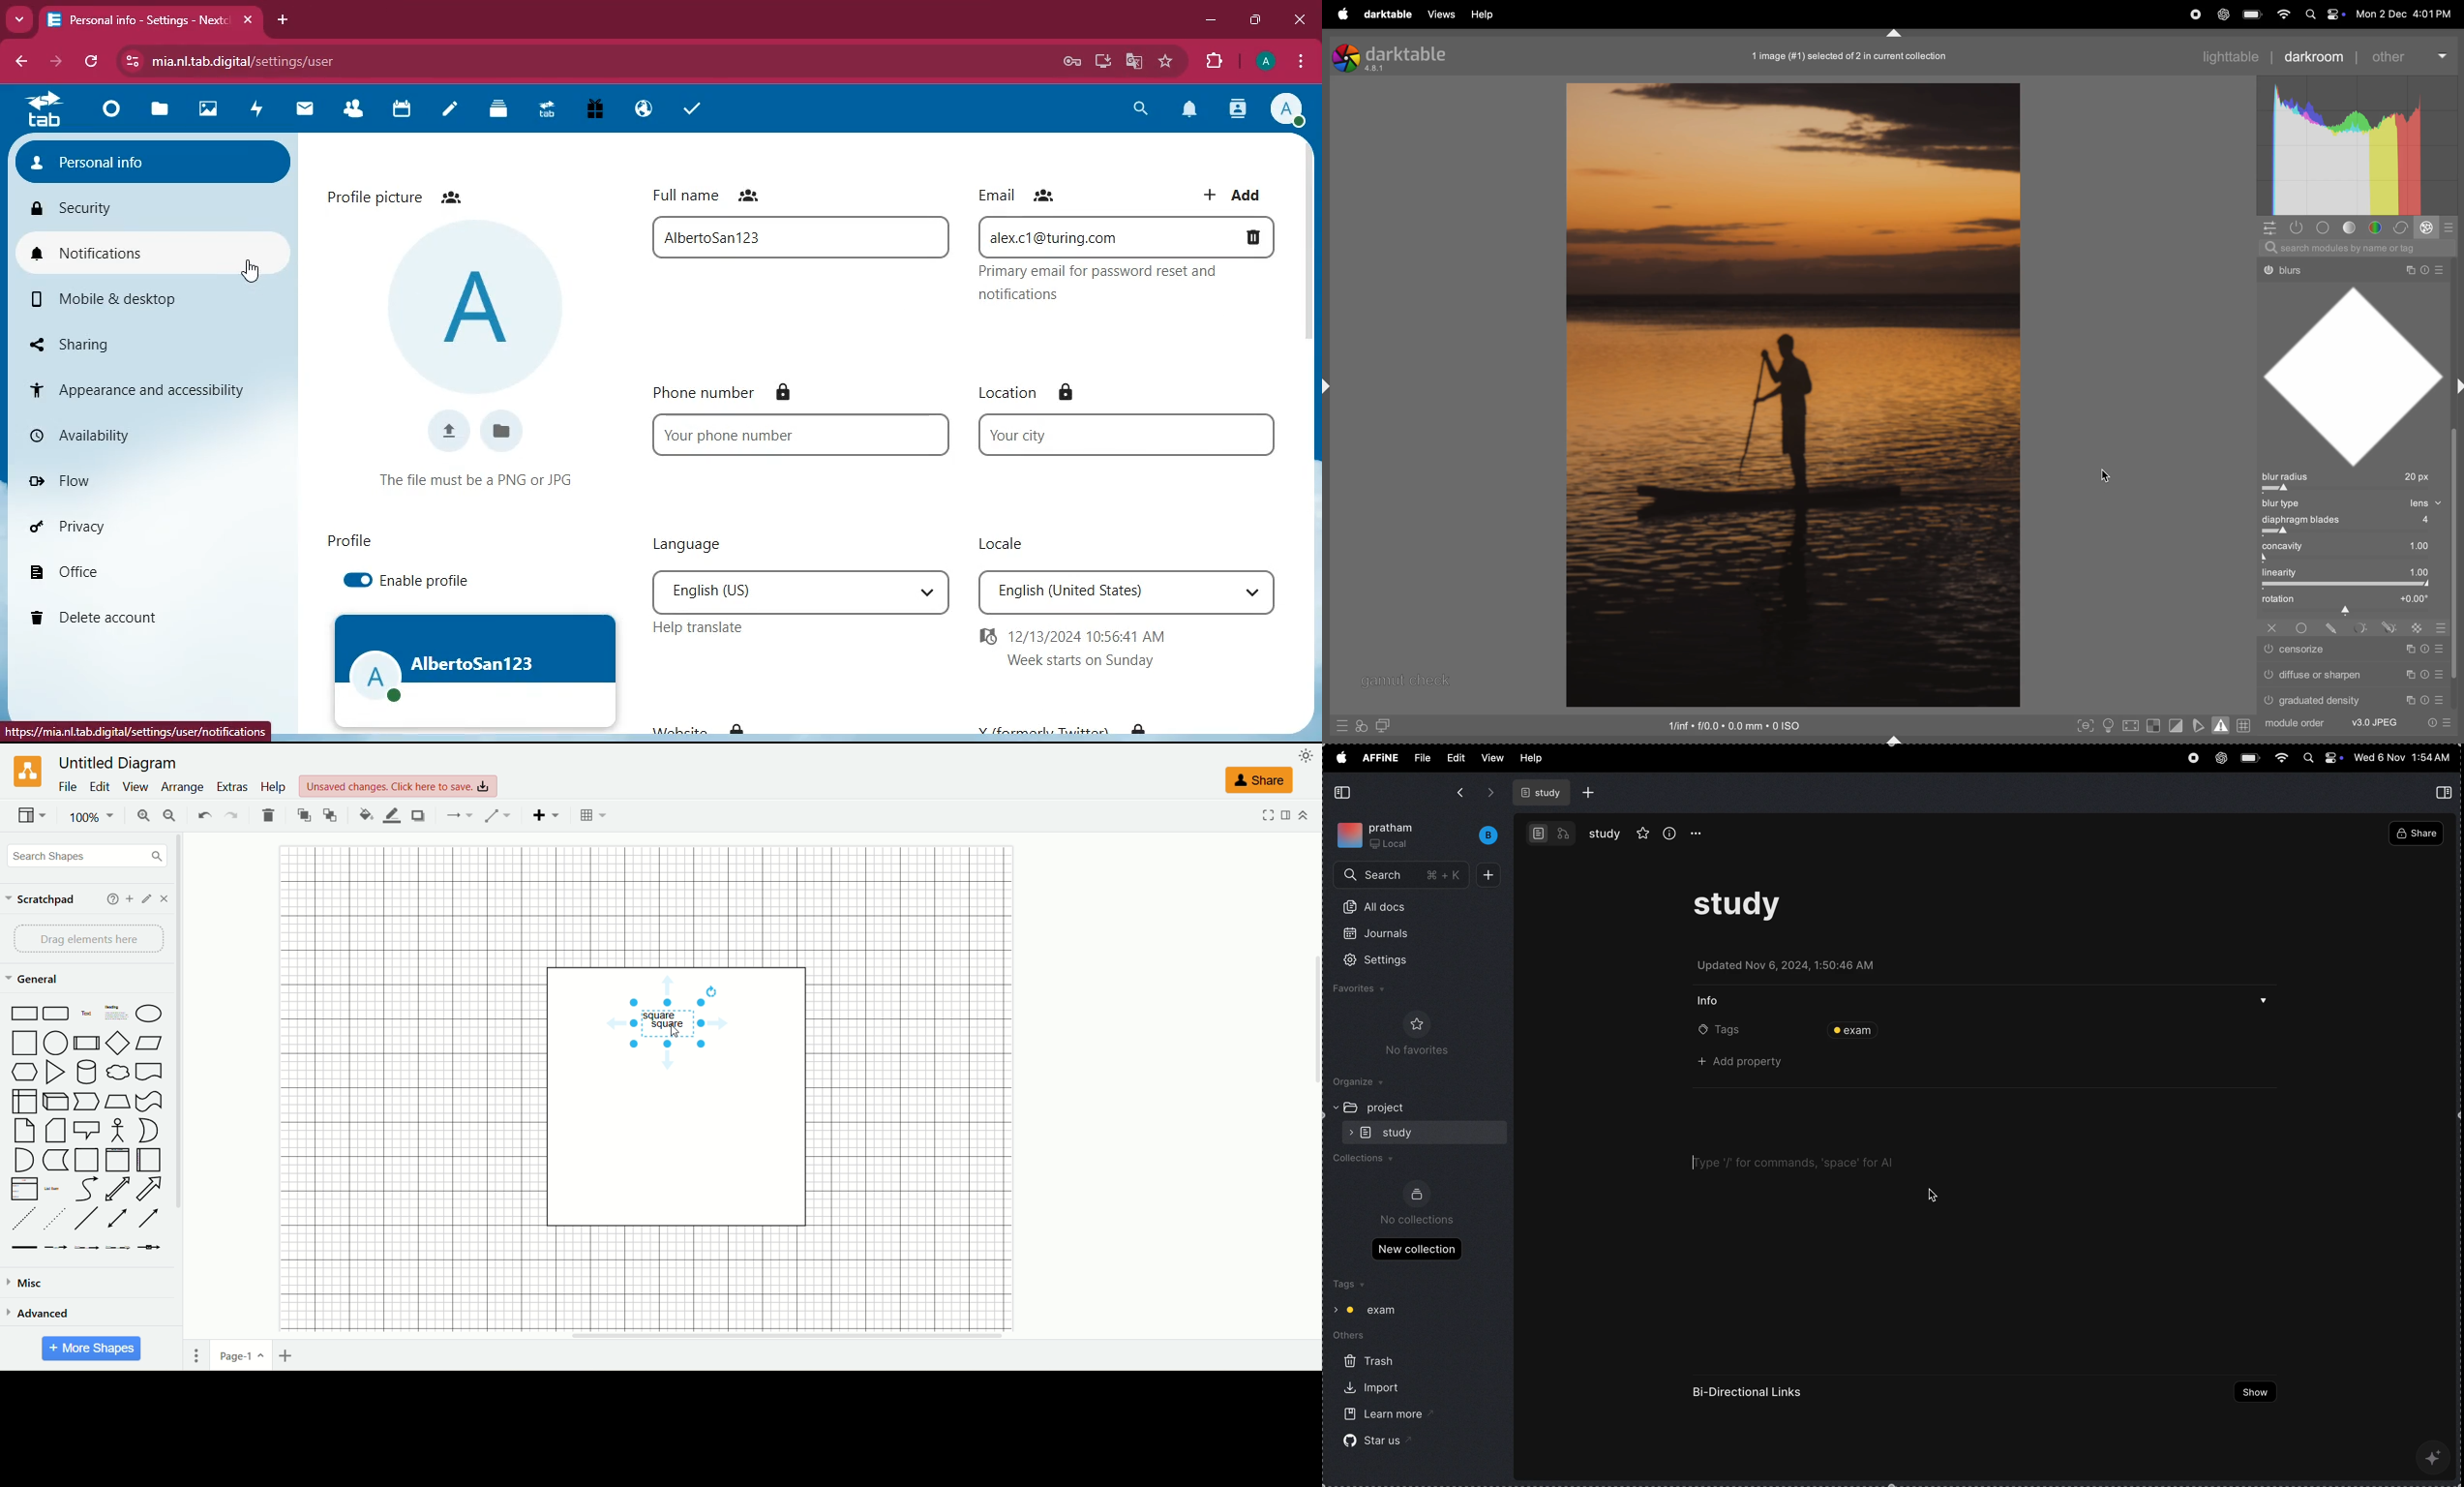 The width and height of the screenshot is (2464, 1512). Describe the element at coordinates (1100, 286) in the screenshot. I see `Primary email for password reset and notifications` at that location.